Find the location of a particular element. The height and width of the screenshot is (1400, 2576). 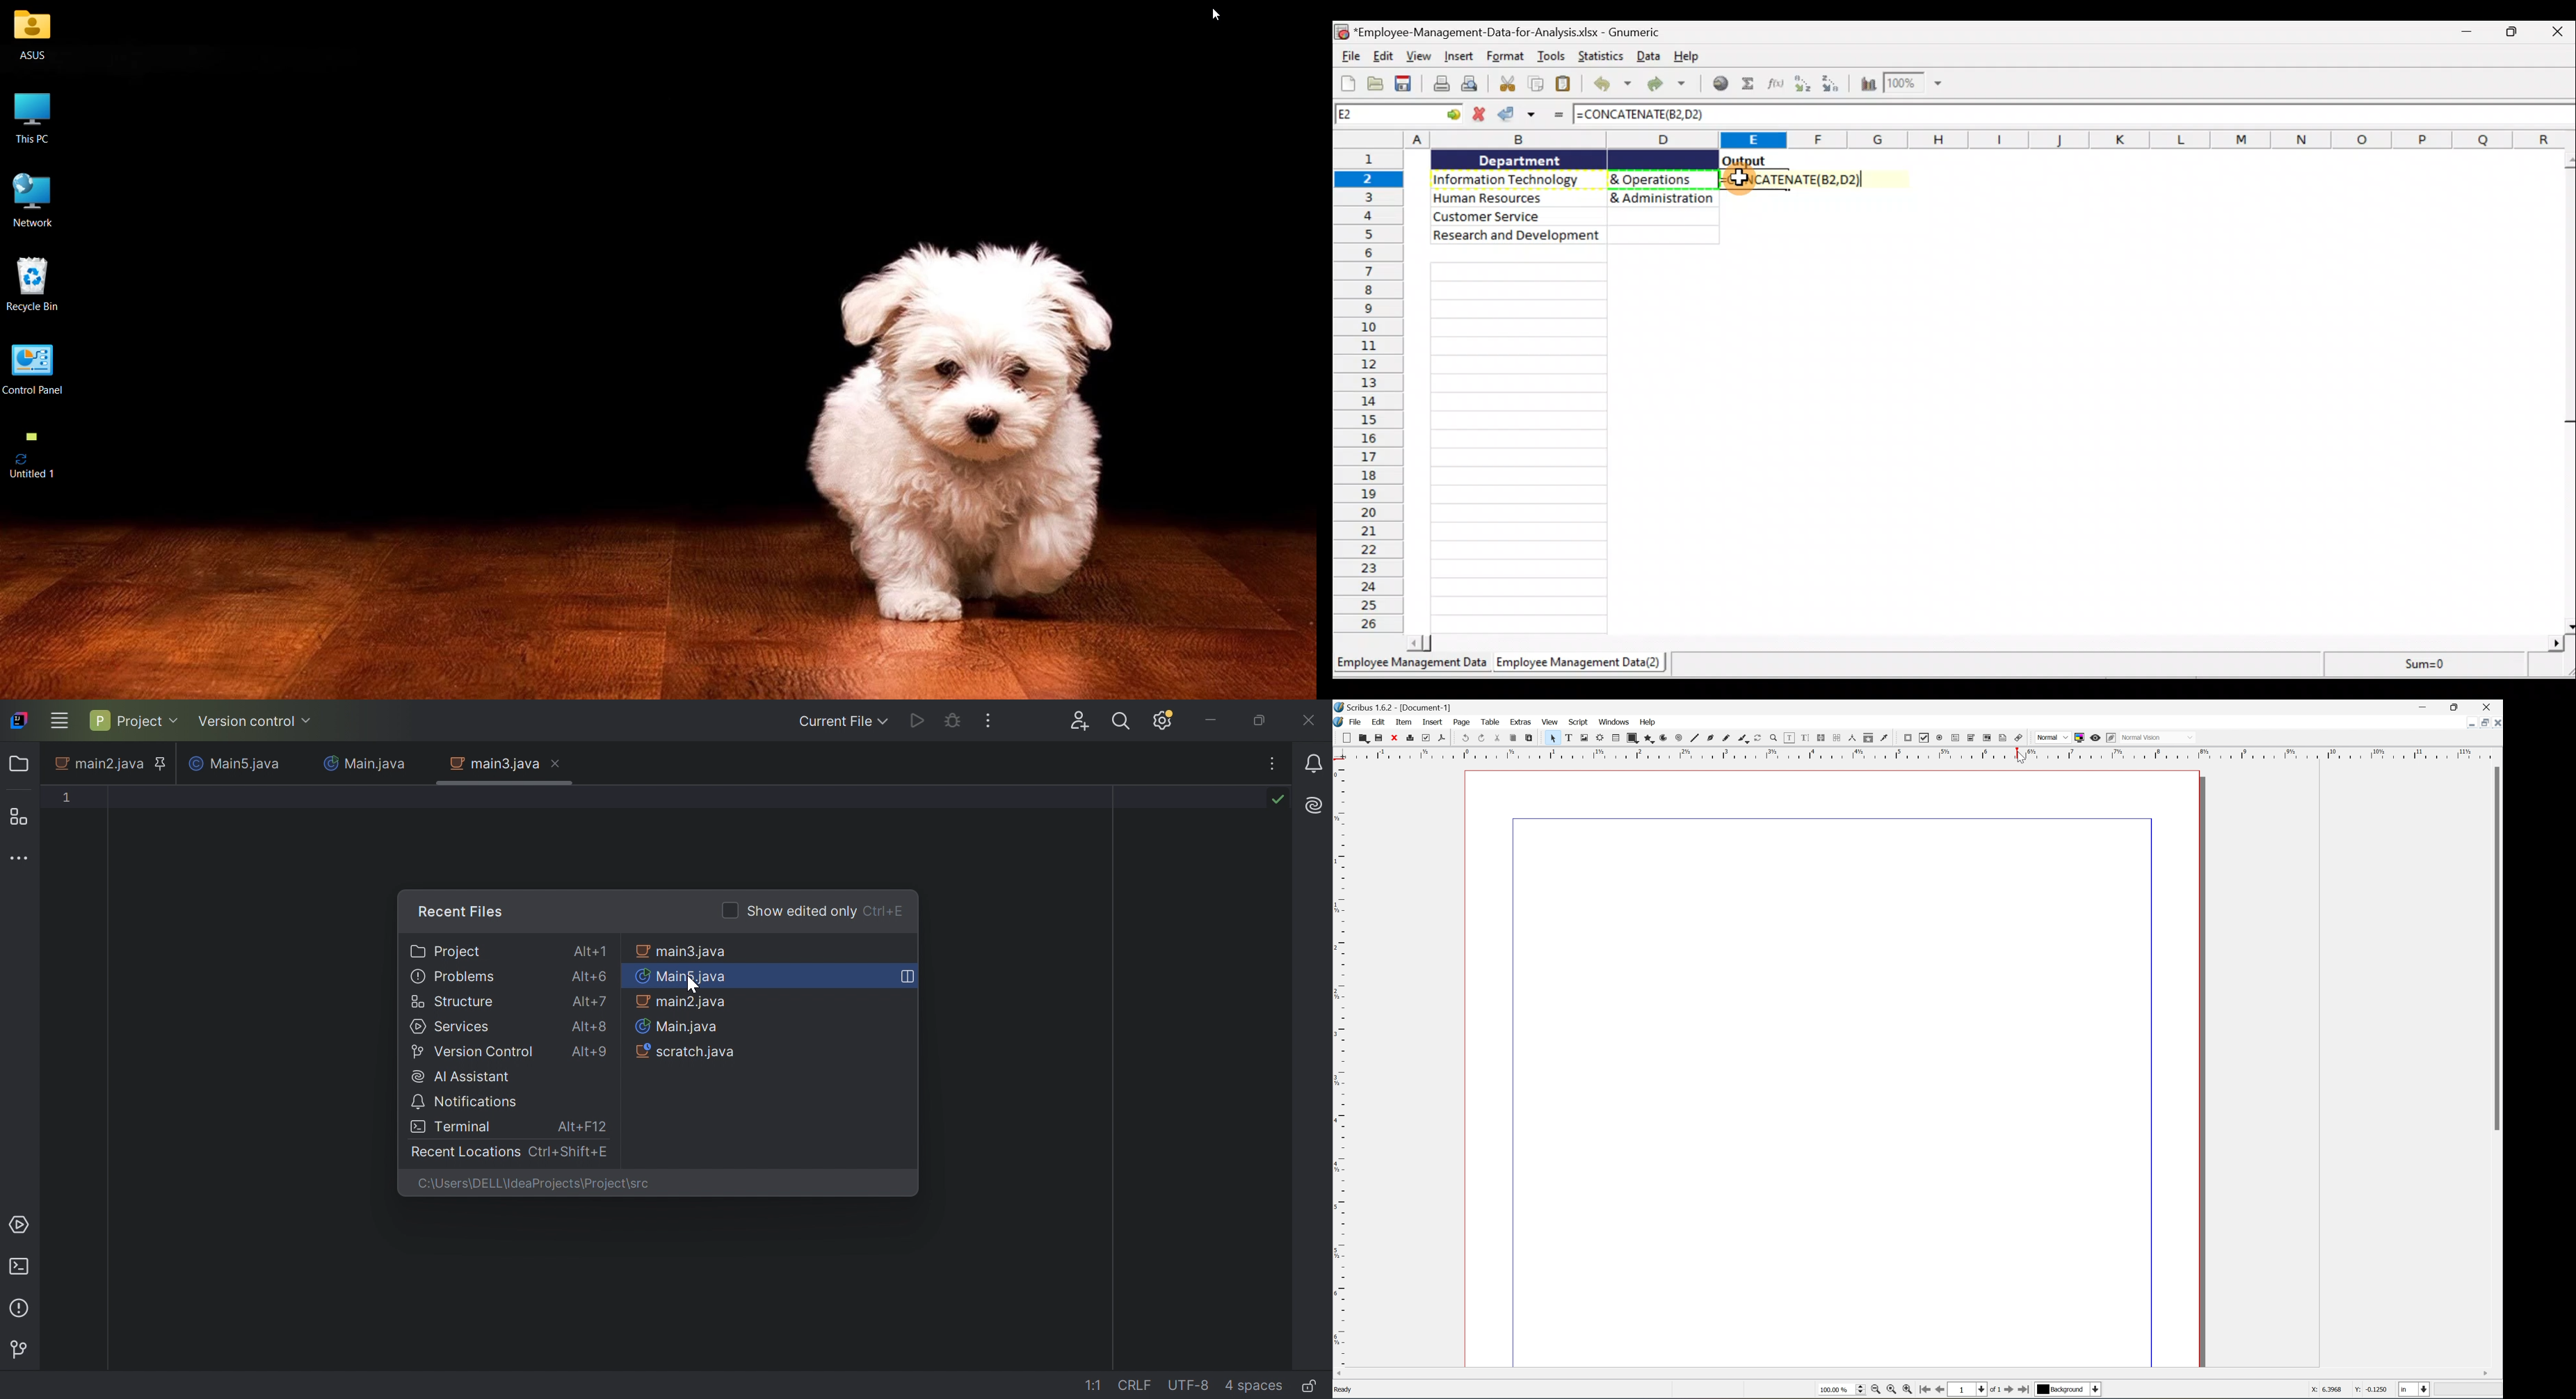

C:\Users\DELL\IdeaPrrojects\Project\src is located at coordinates (532, 1183).